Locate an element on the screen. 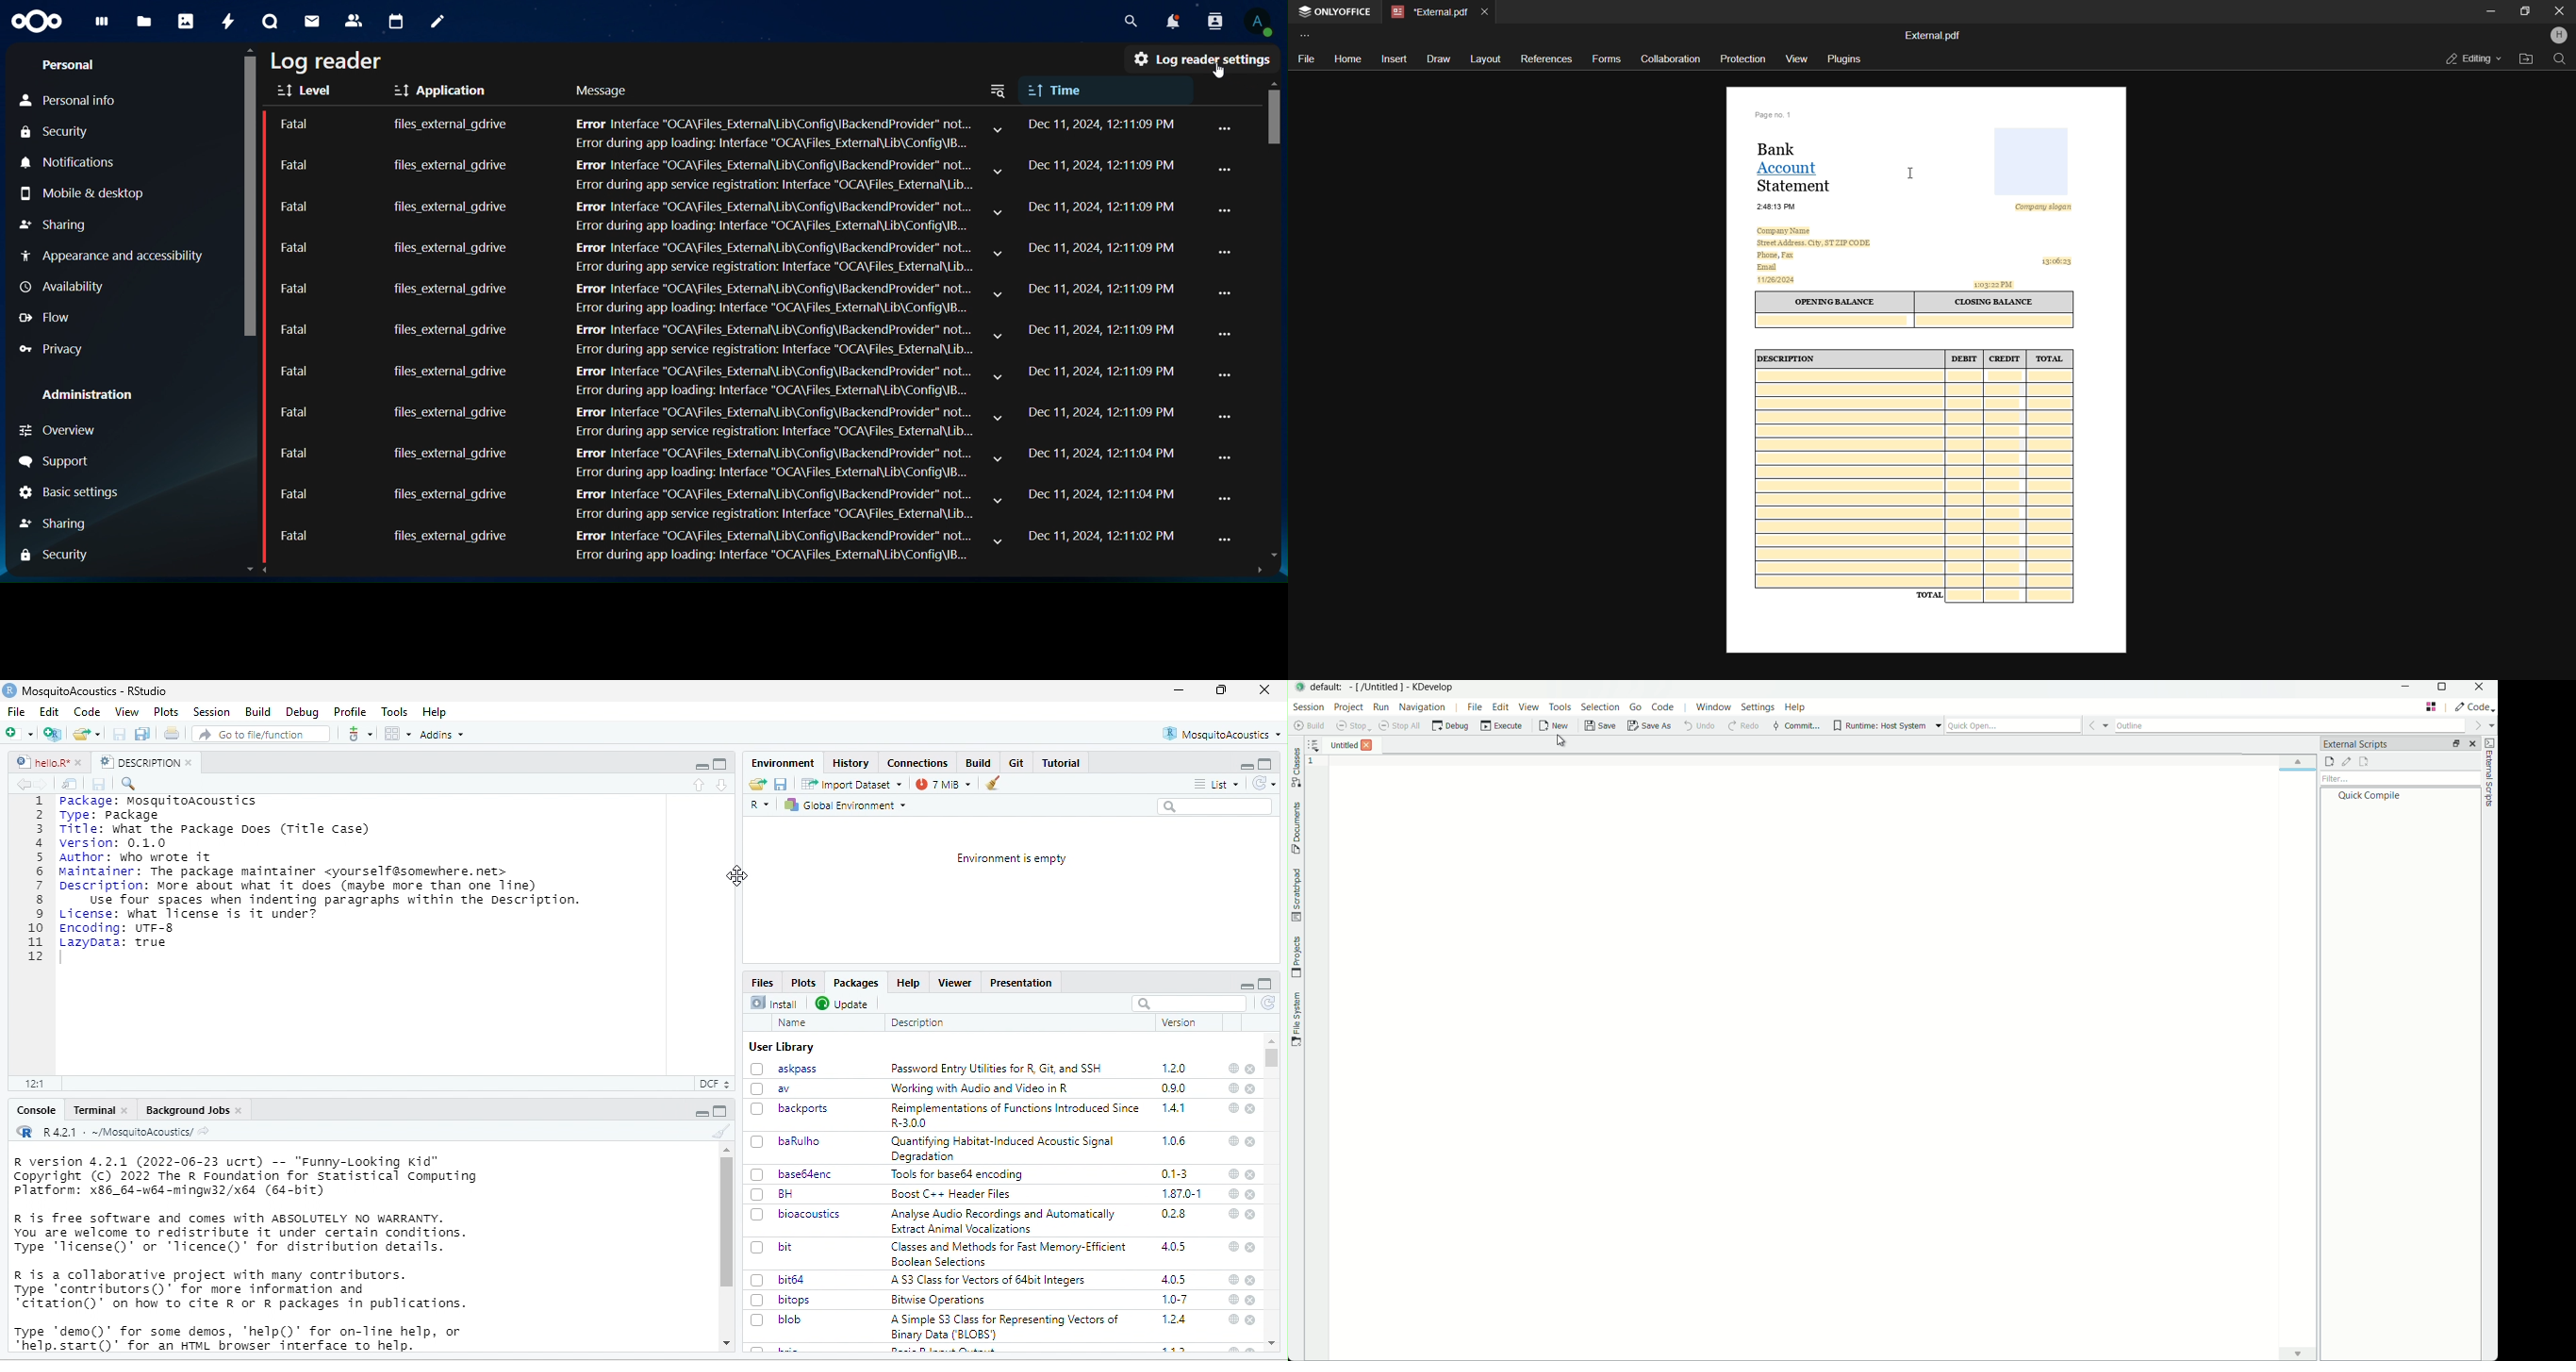 This screenshot has width=2576, height=1372. help is located at coordinates (1232, 1141).